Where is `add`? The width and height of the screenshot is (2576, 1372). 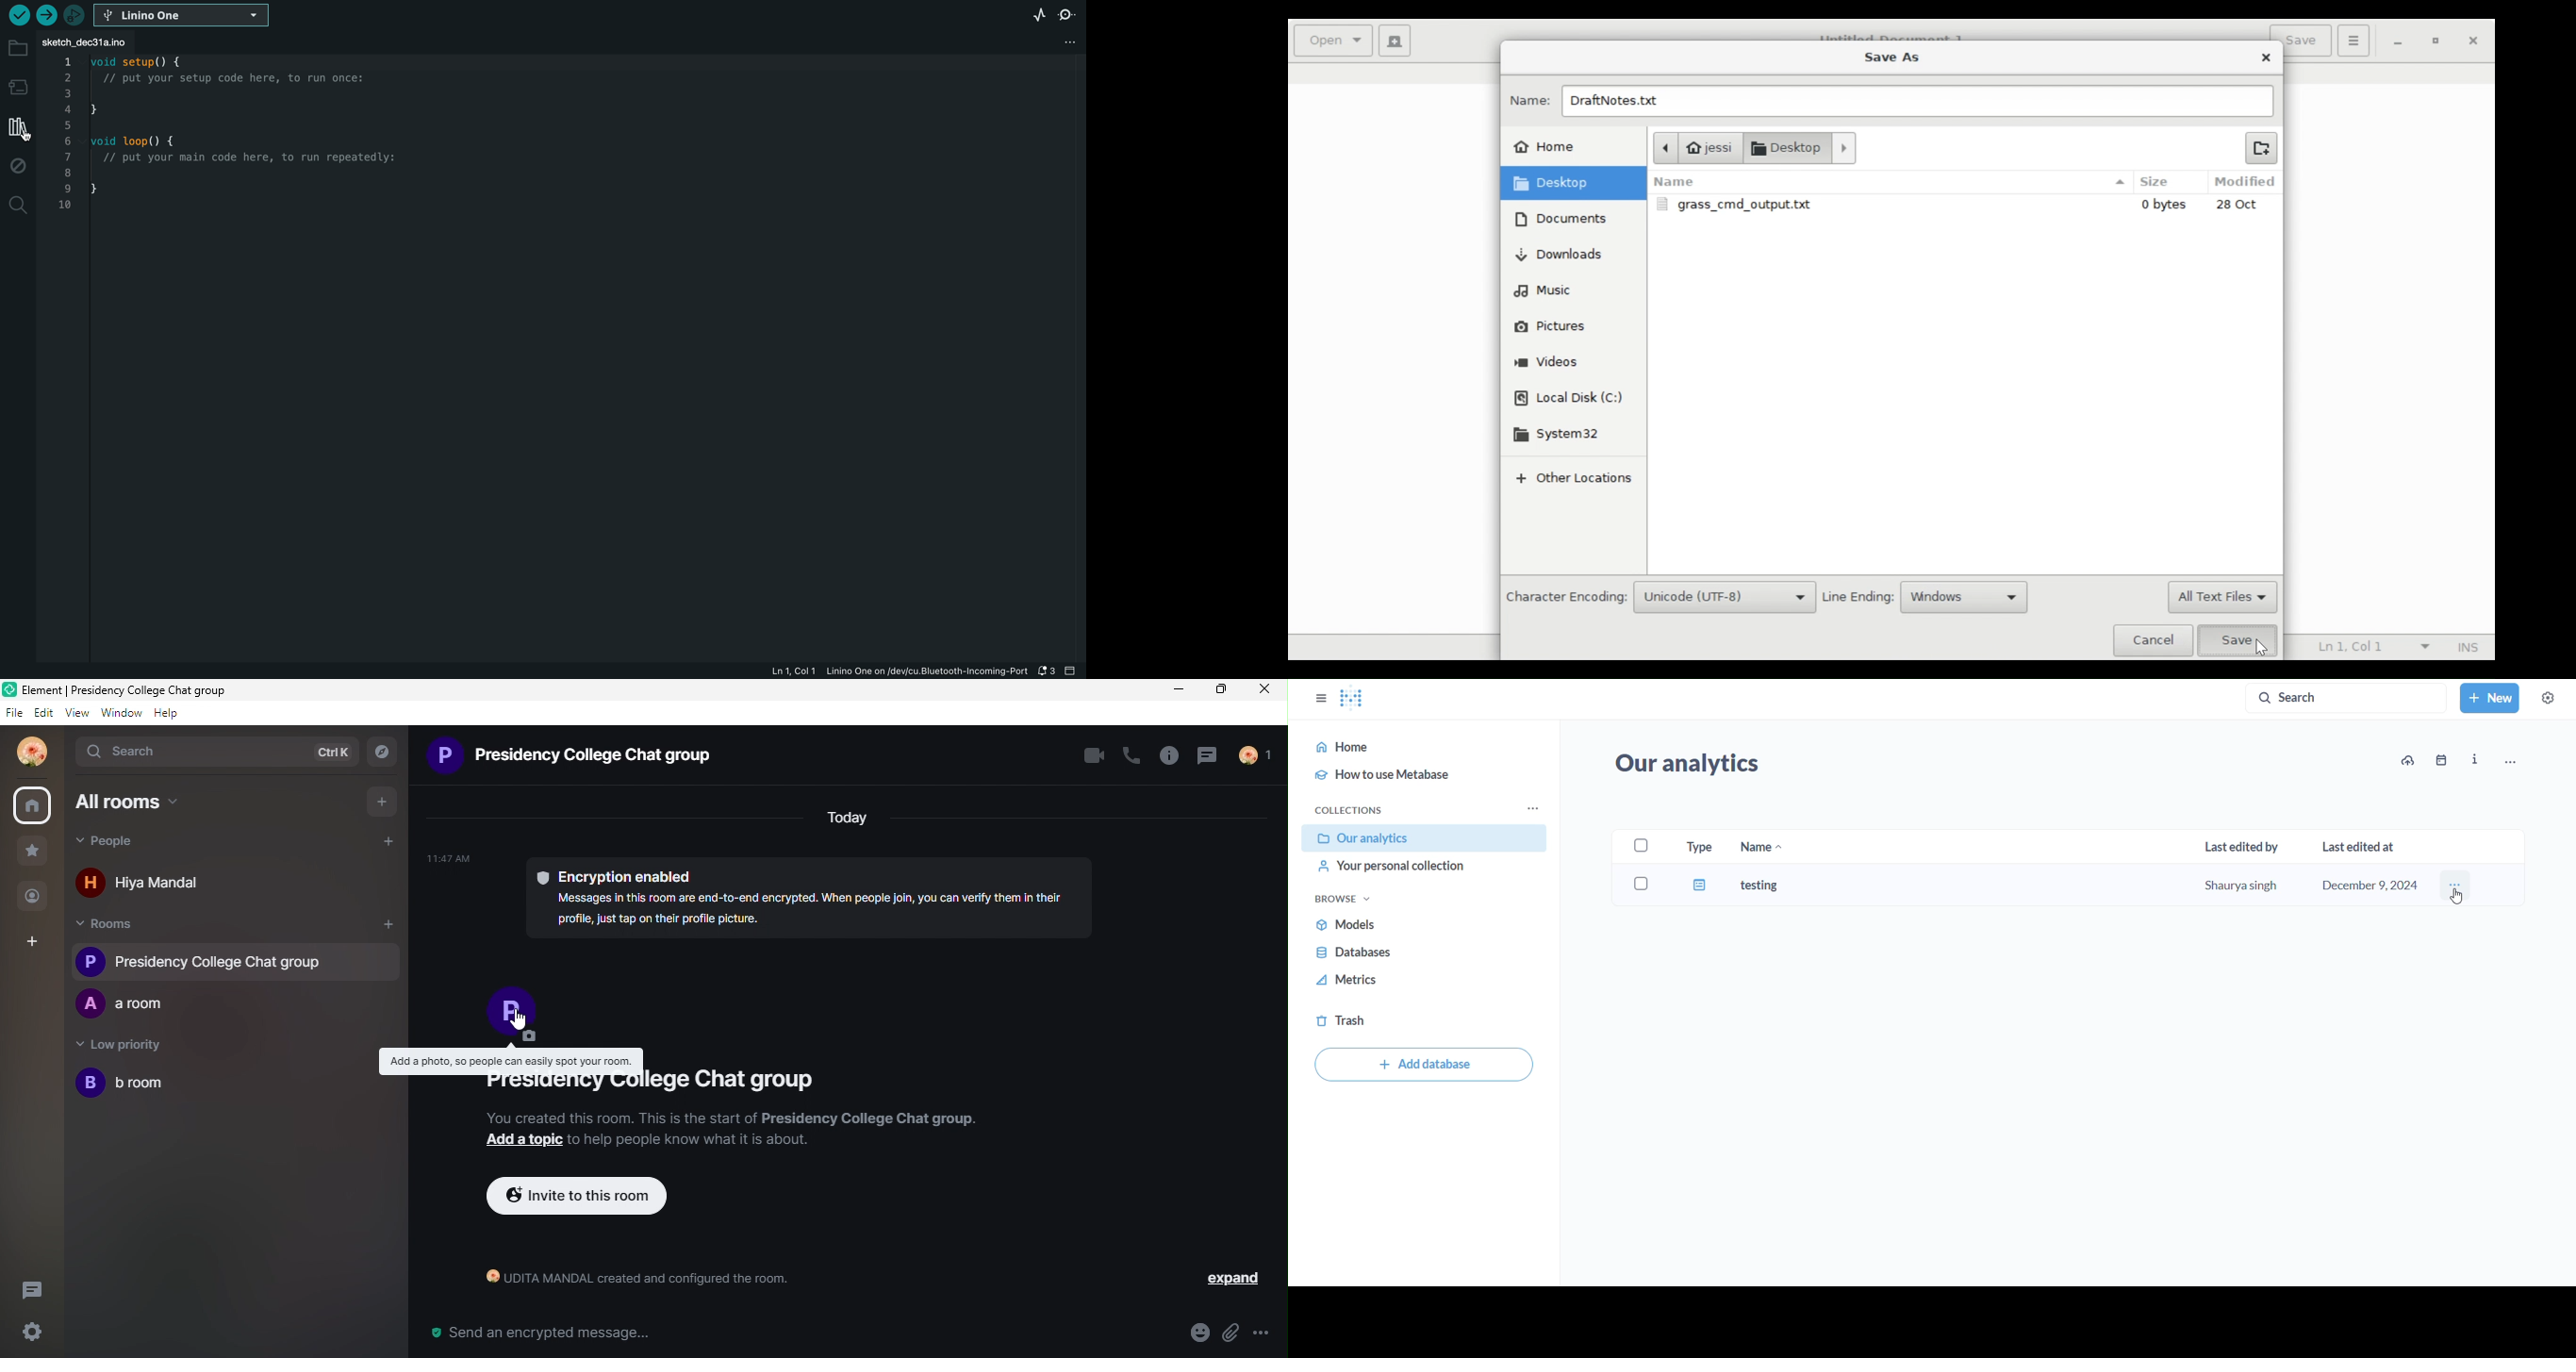 add is located at coordinates (386, 801).